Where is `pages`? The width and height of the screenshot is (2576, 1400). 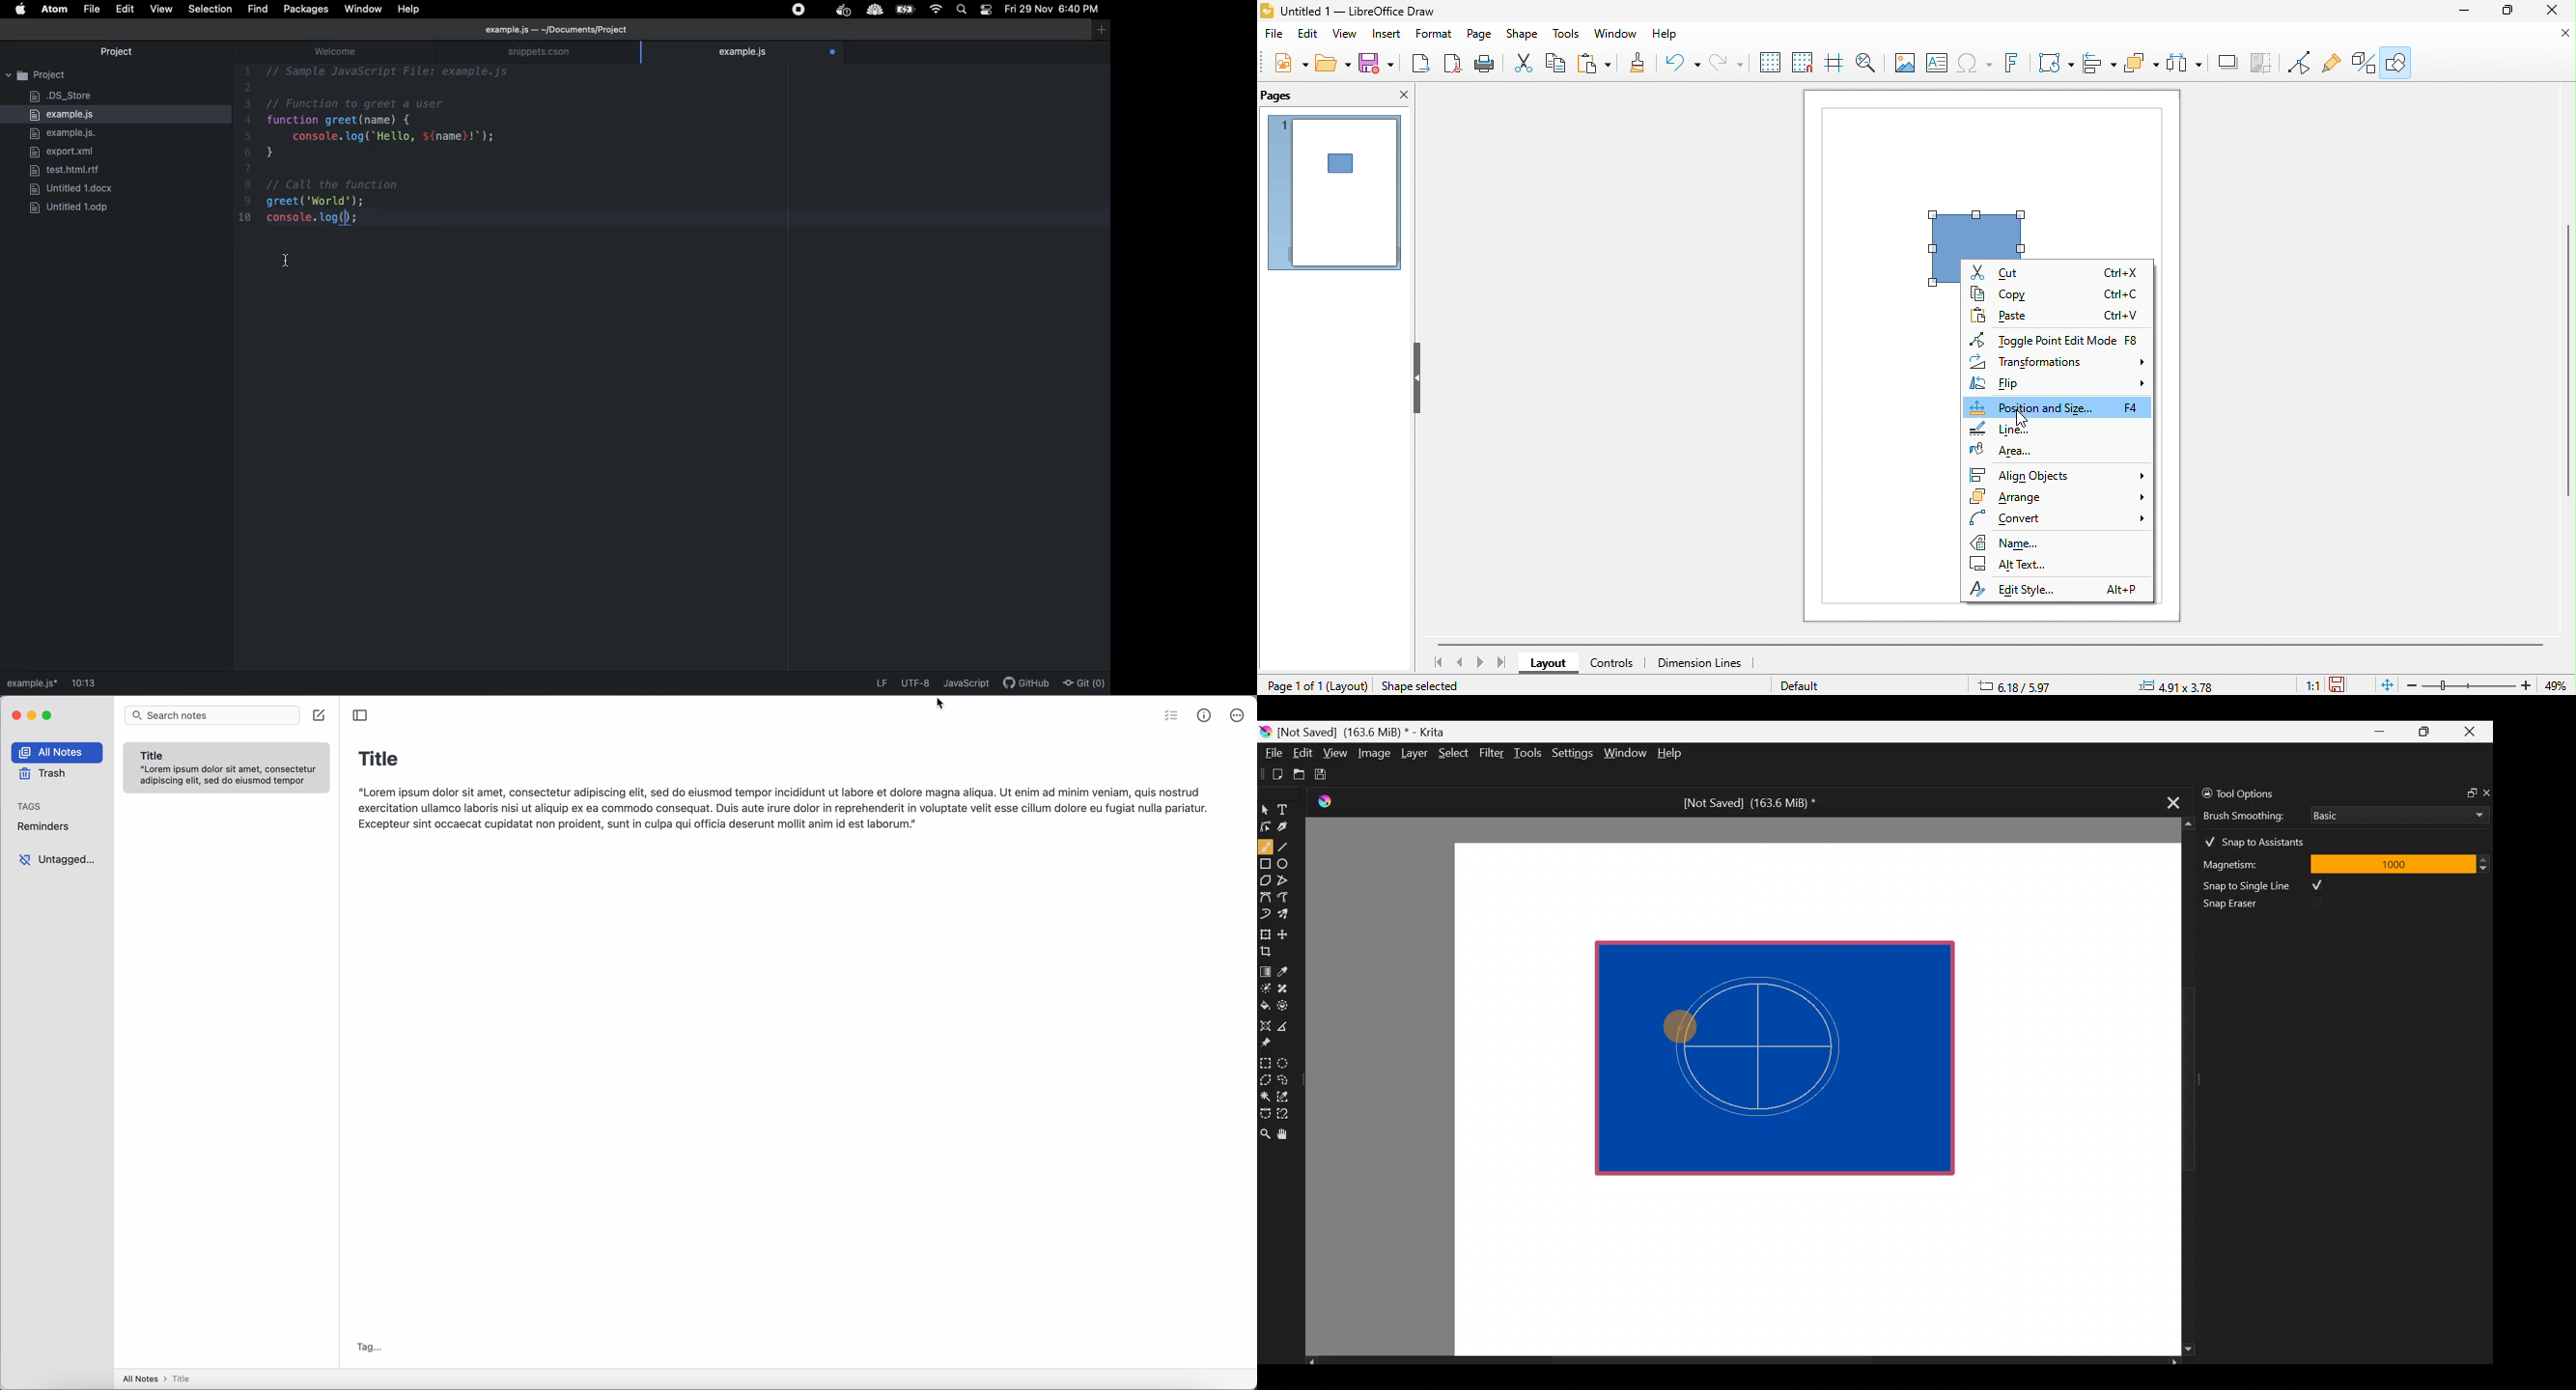
pages is located at coordinates (1291, 96).